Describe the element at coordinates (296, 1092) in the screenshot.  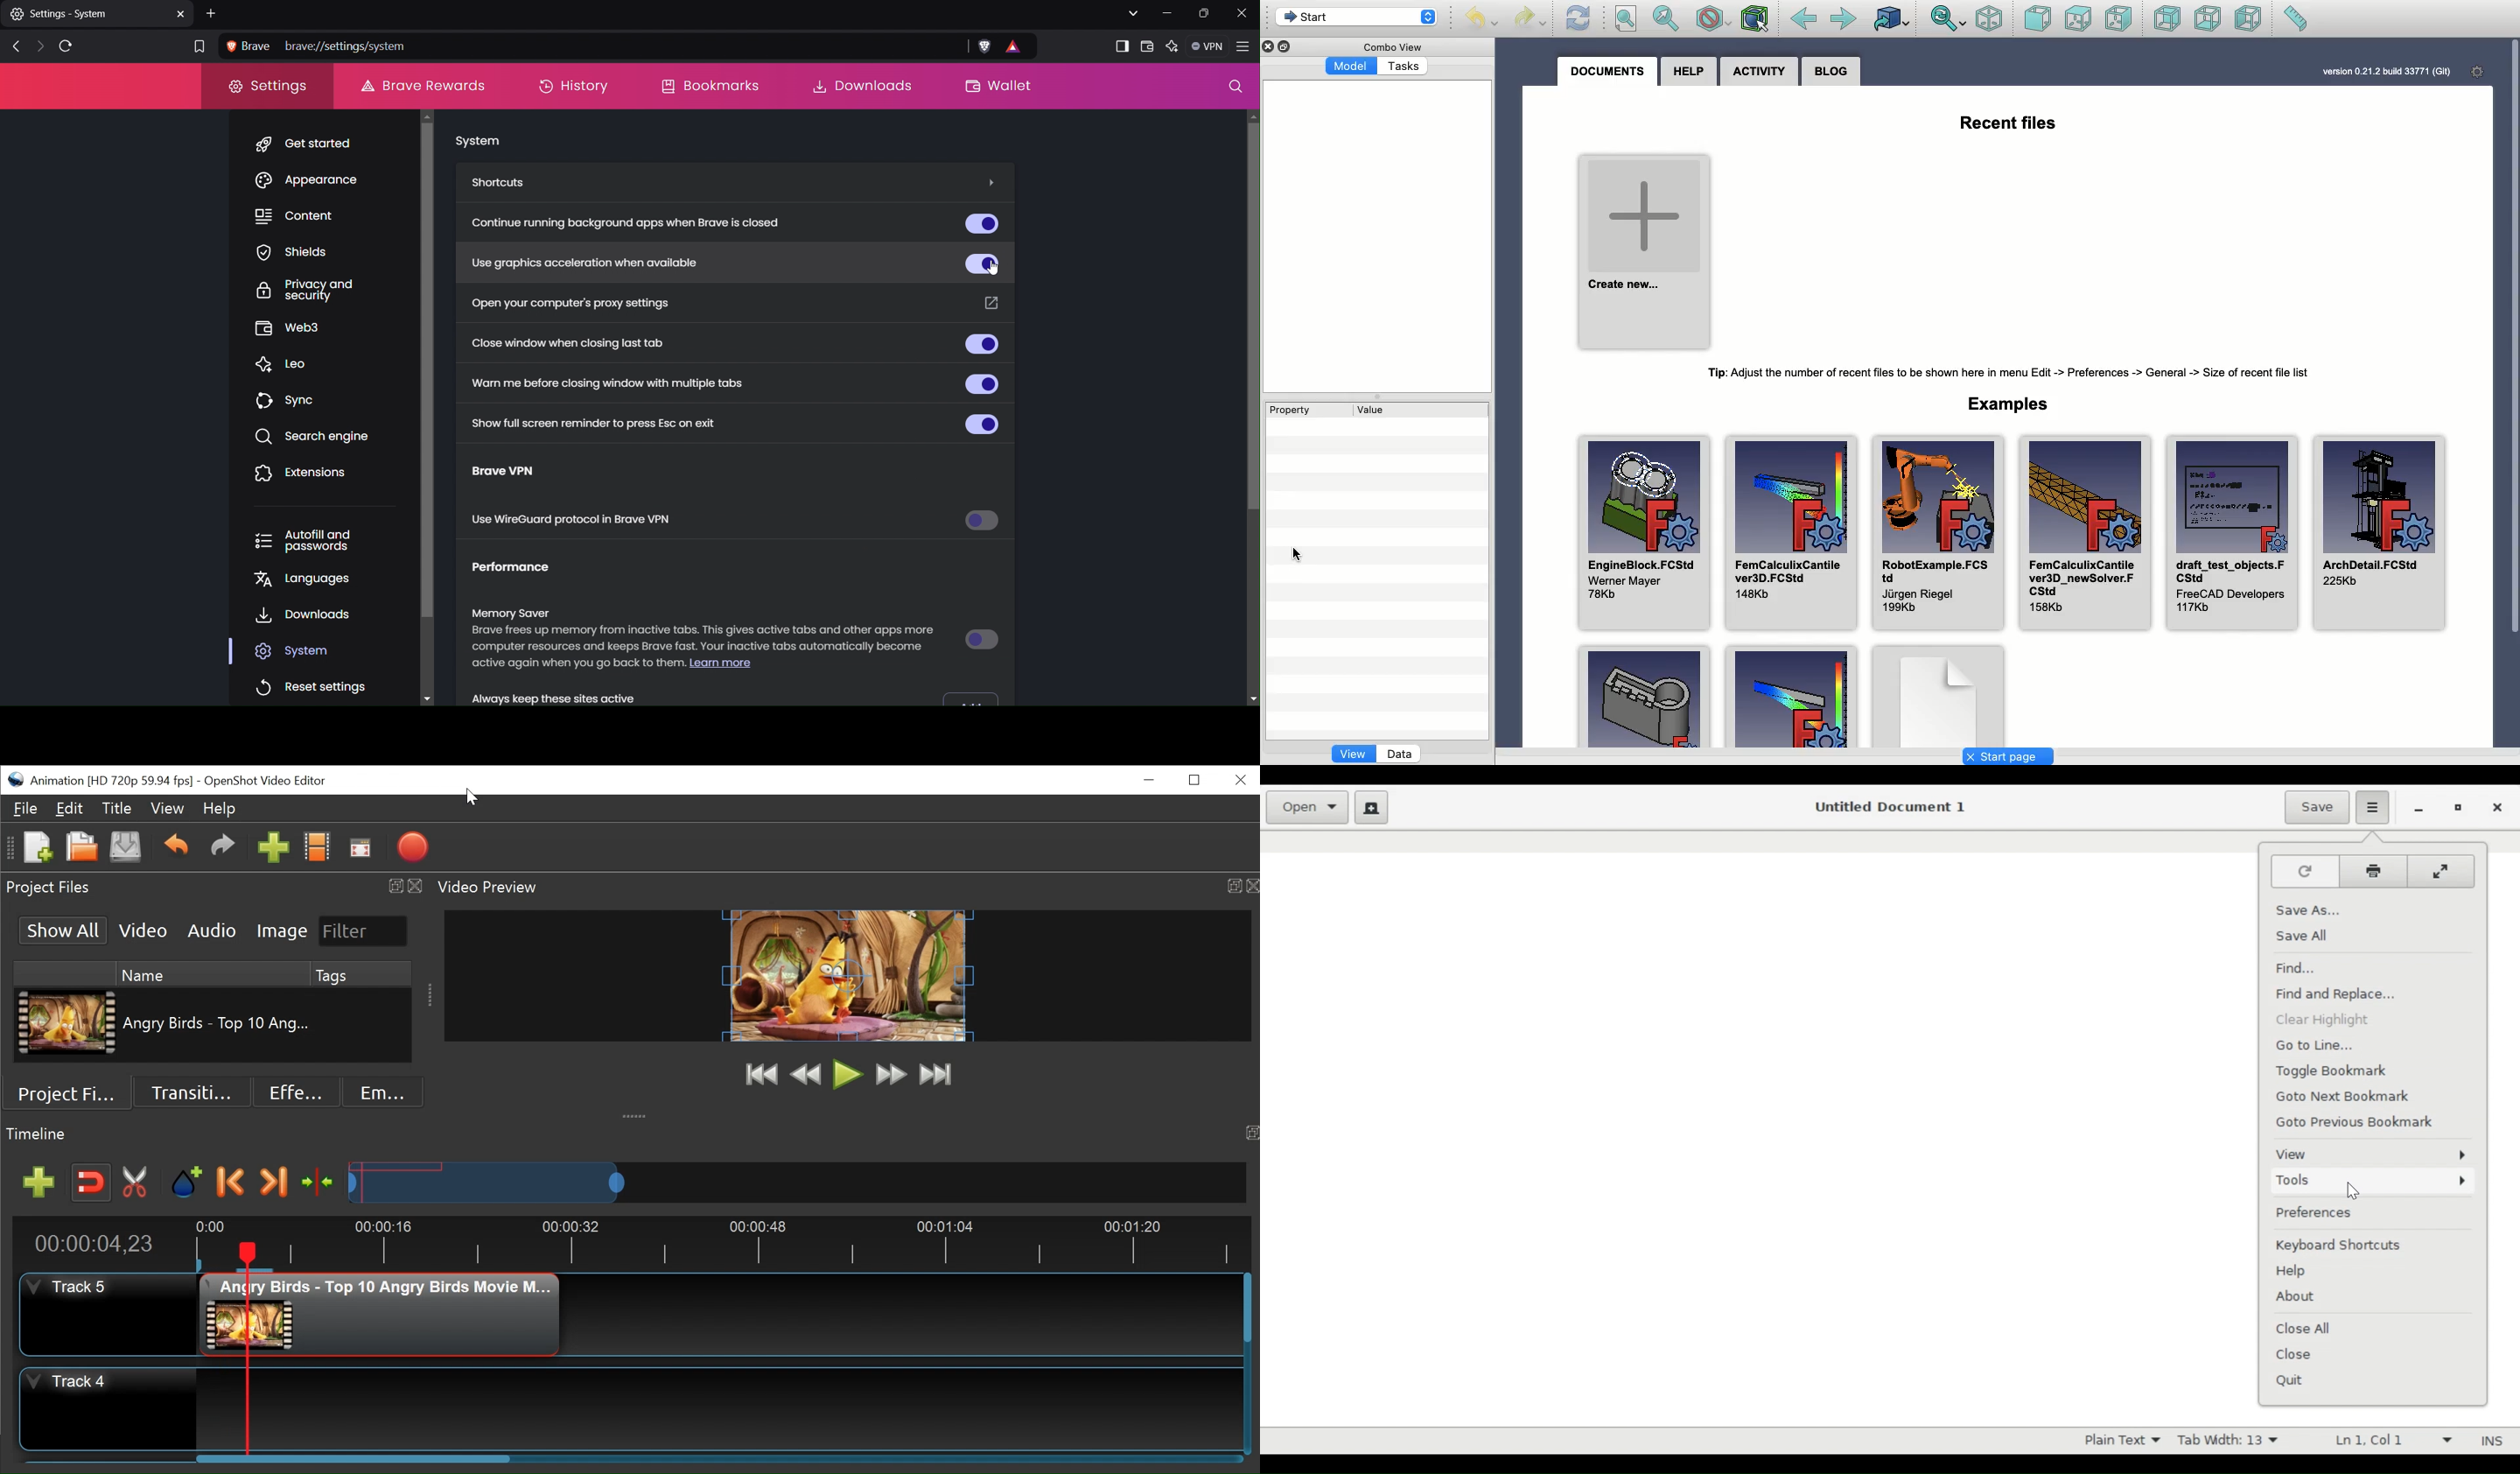
I see `Effects` at that location.